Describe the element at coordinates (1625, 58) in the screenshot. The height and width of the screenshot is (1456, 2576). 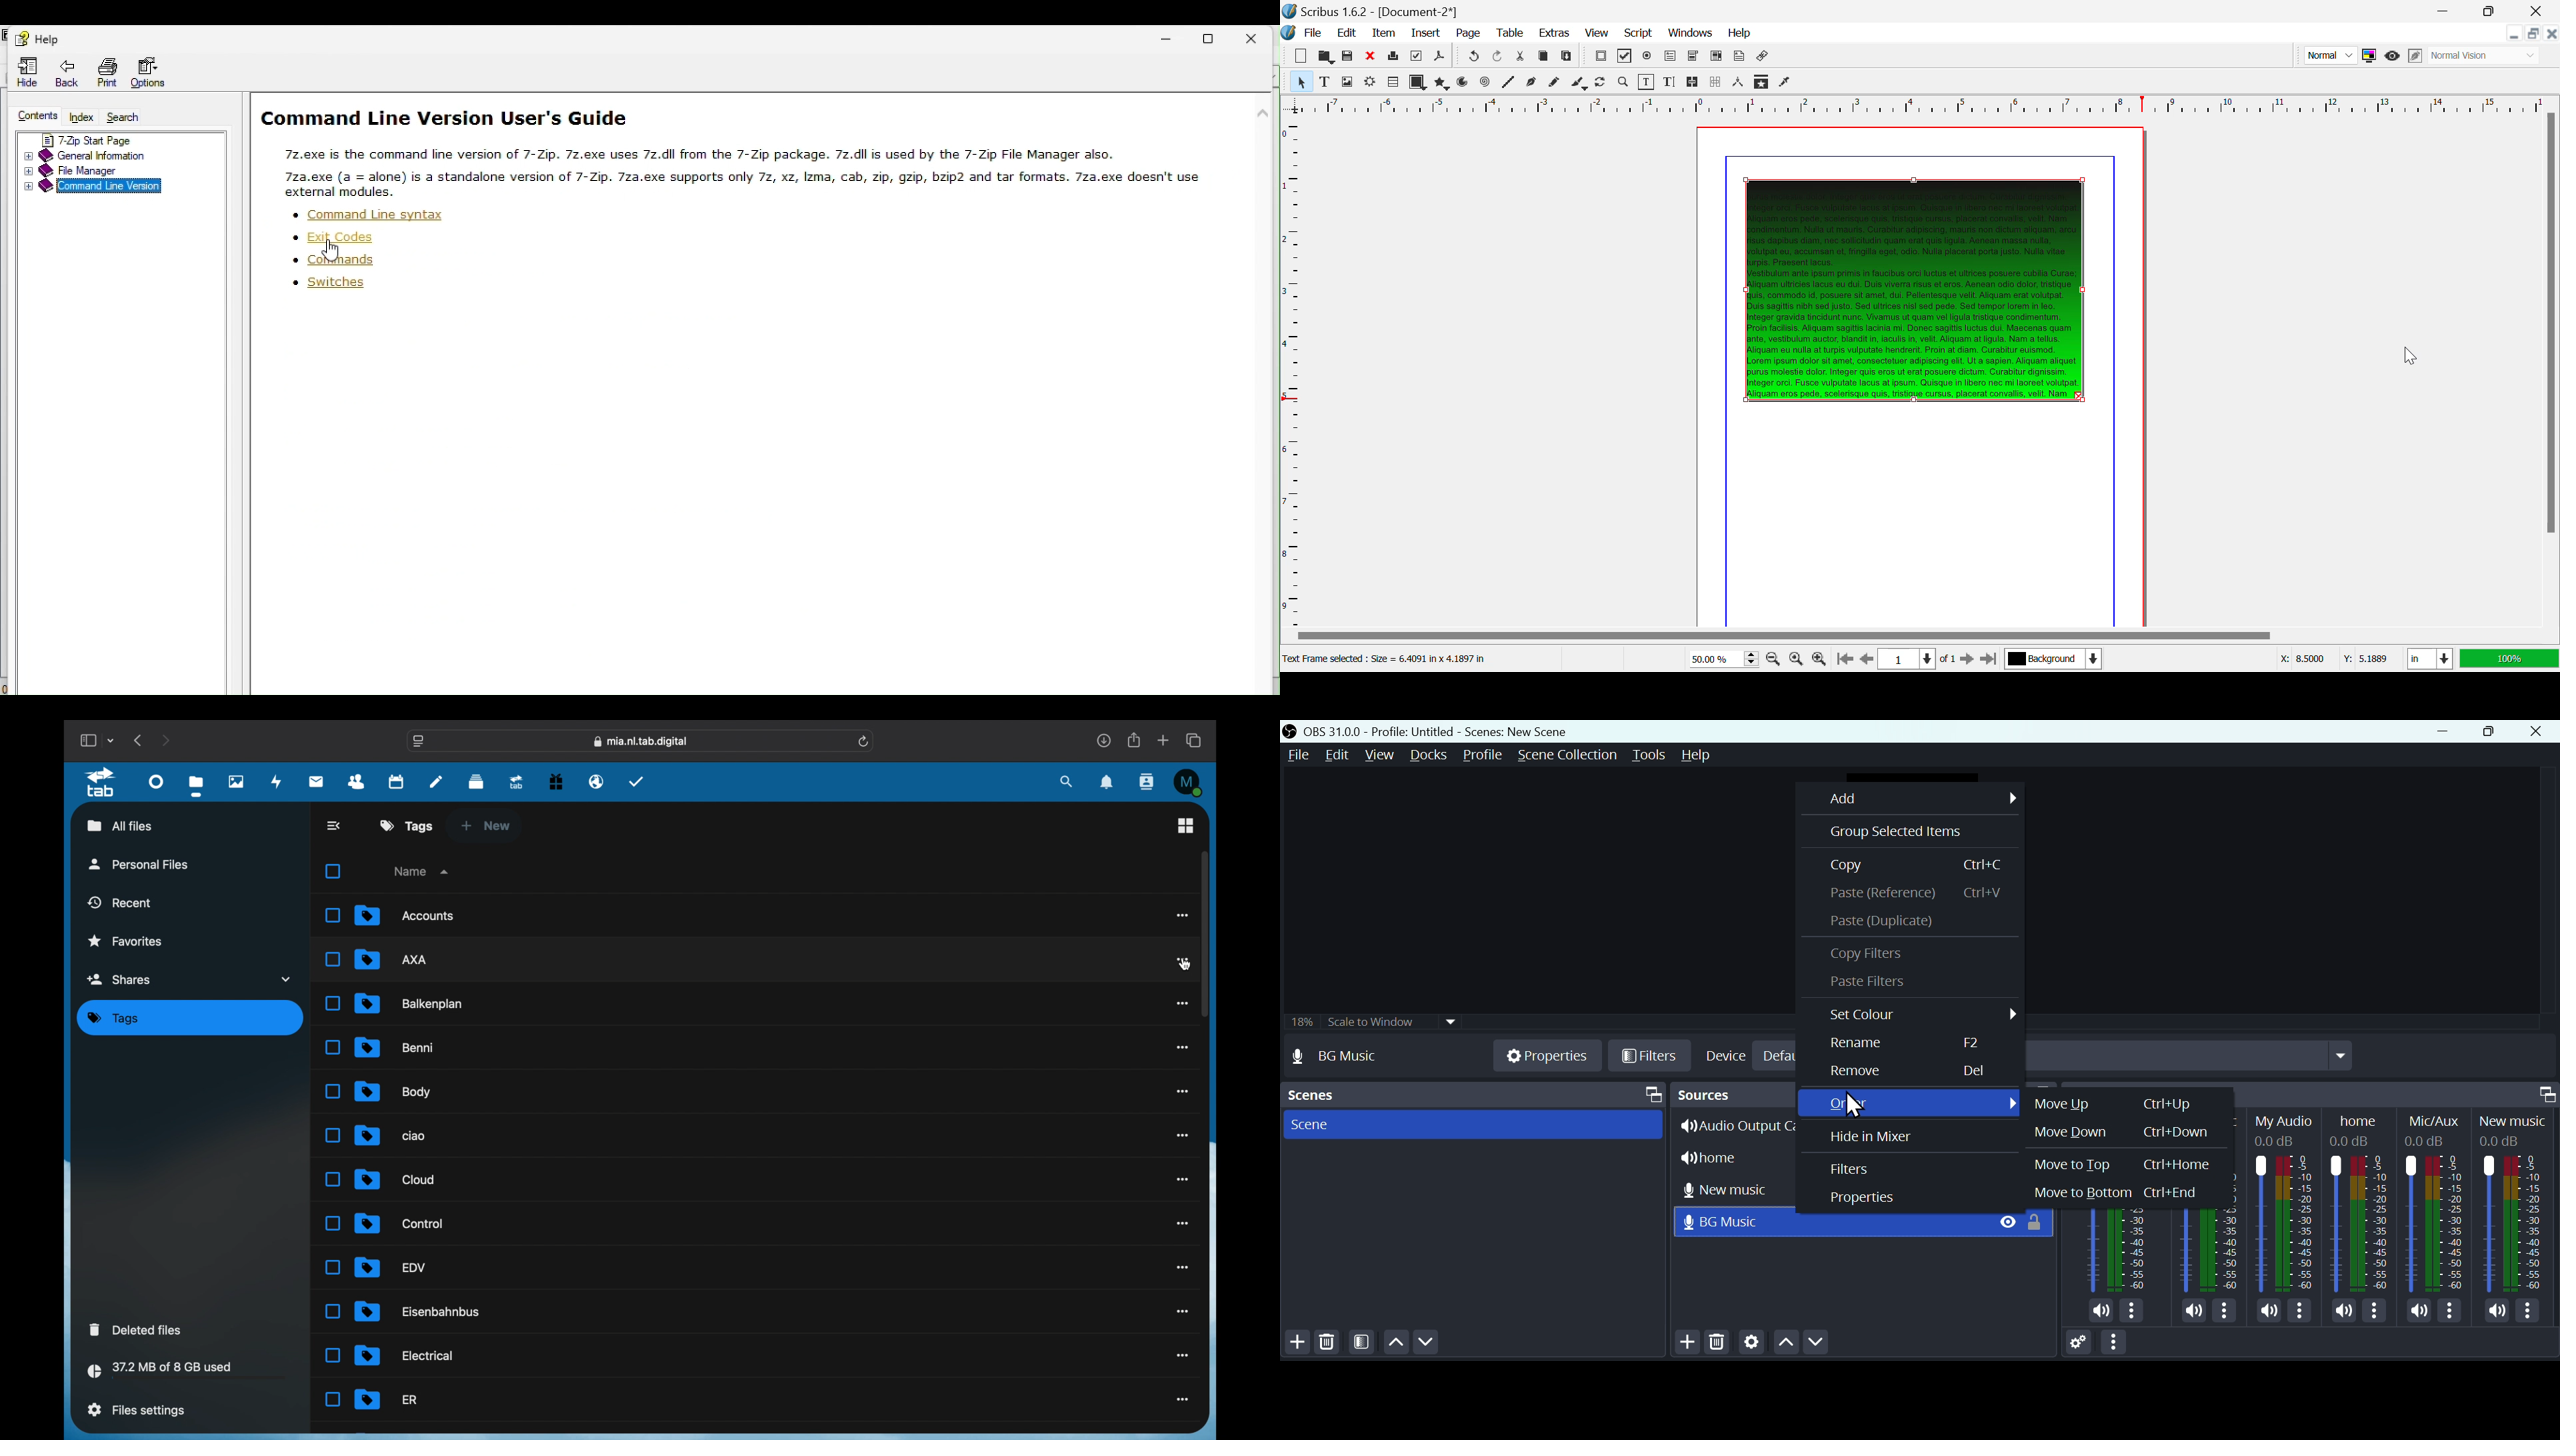
I see `Pdf Checkbox` at that location.